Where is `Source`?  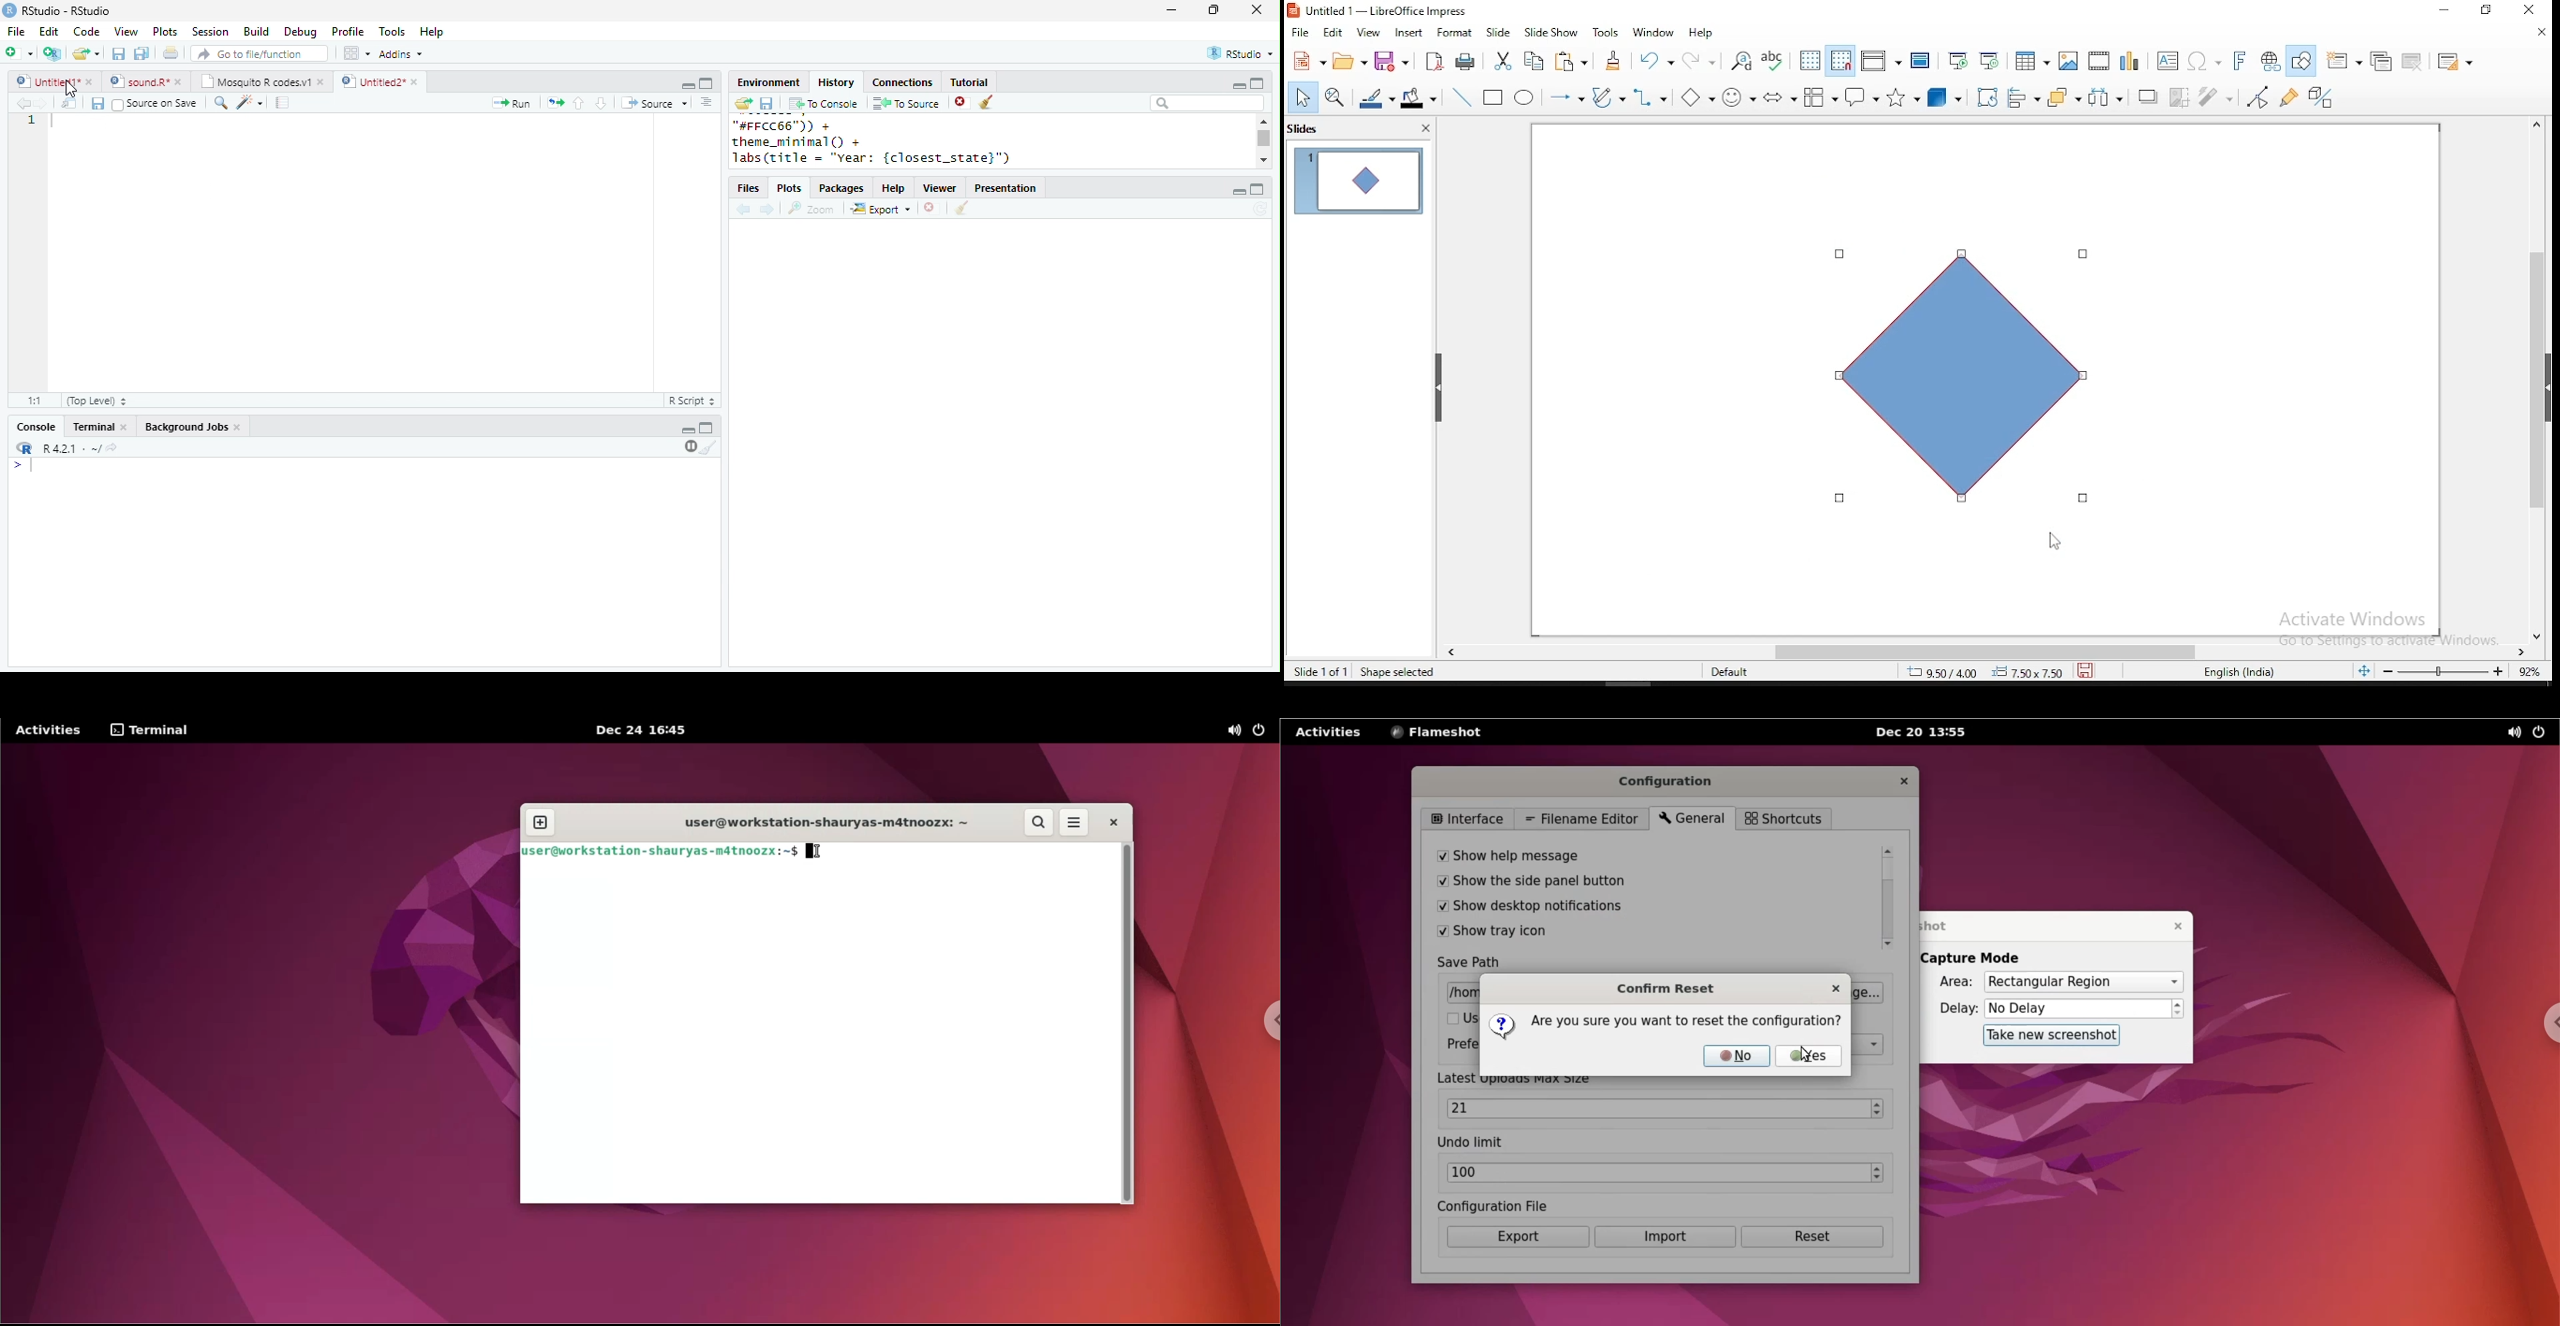 Source is located at coordinates (656, 103).